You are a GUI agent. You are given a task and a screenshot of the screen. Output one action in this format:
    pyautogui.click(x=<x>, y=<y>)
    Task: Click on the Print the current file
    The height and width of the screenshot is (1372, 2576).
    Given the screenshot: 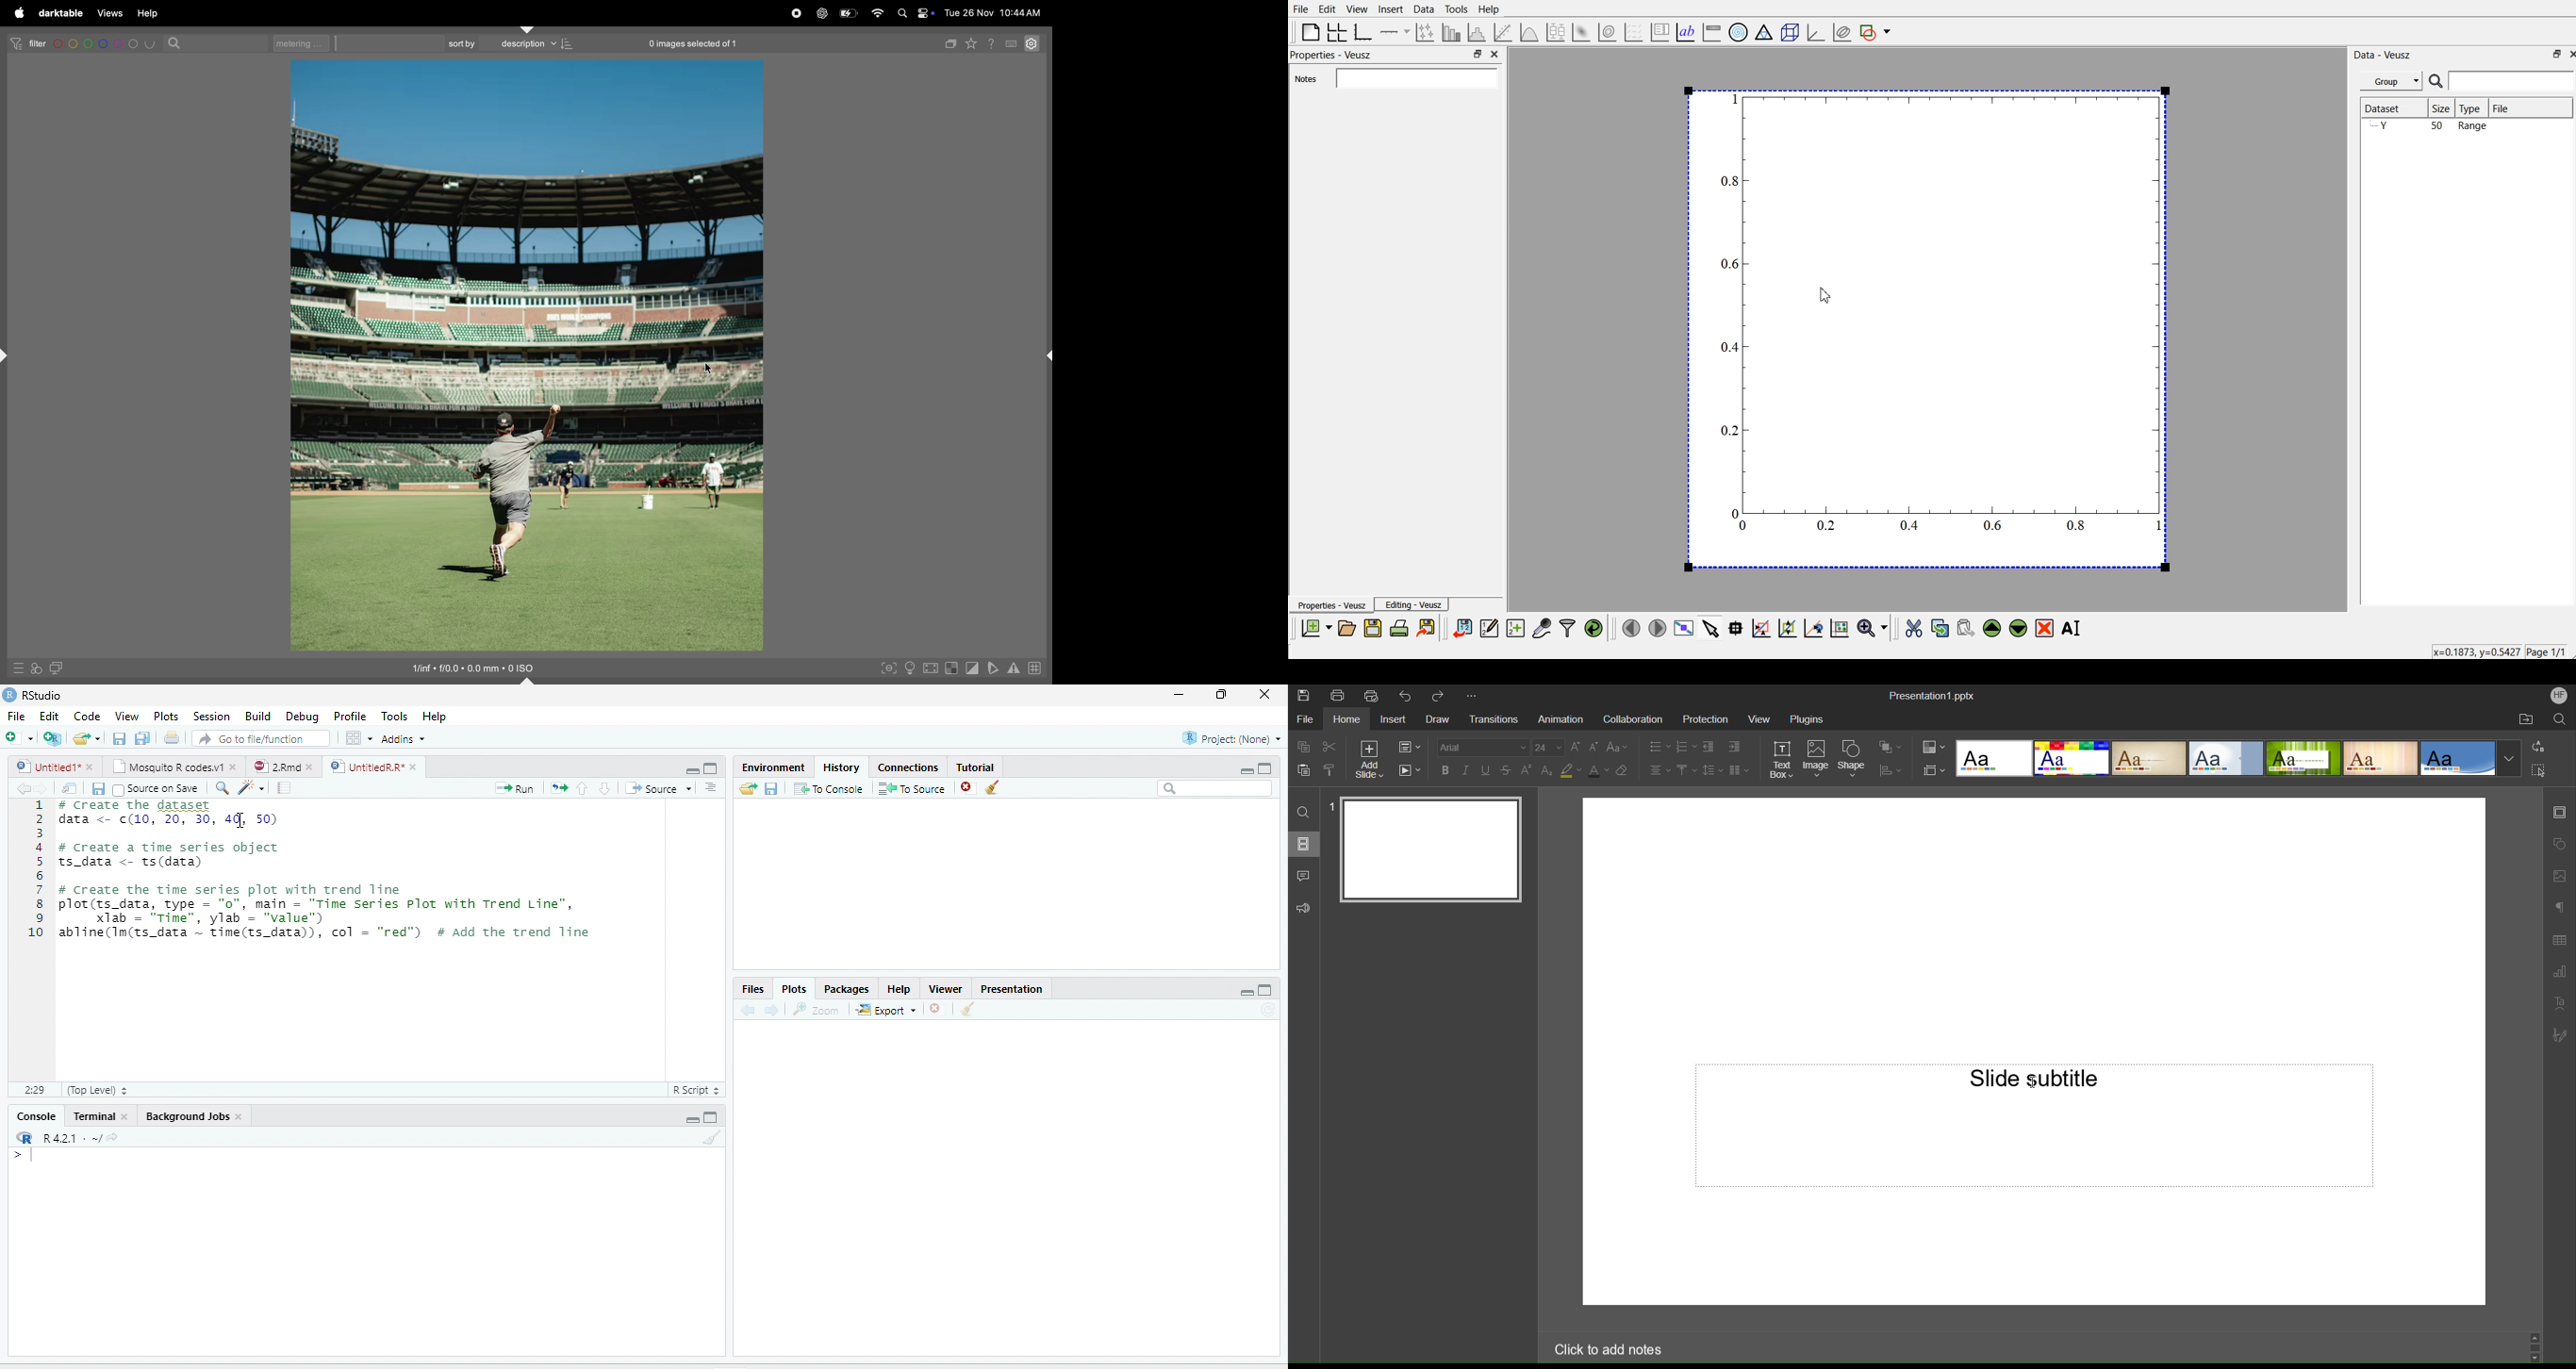 What is the action you would take?
    pyautogui.click(x=171, y=737)
    